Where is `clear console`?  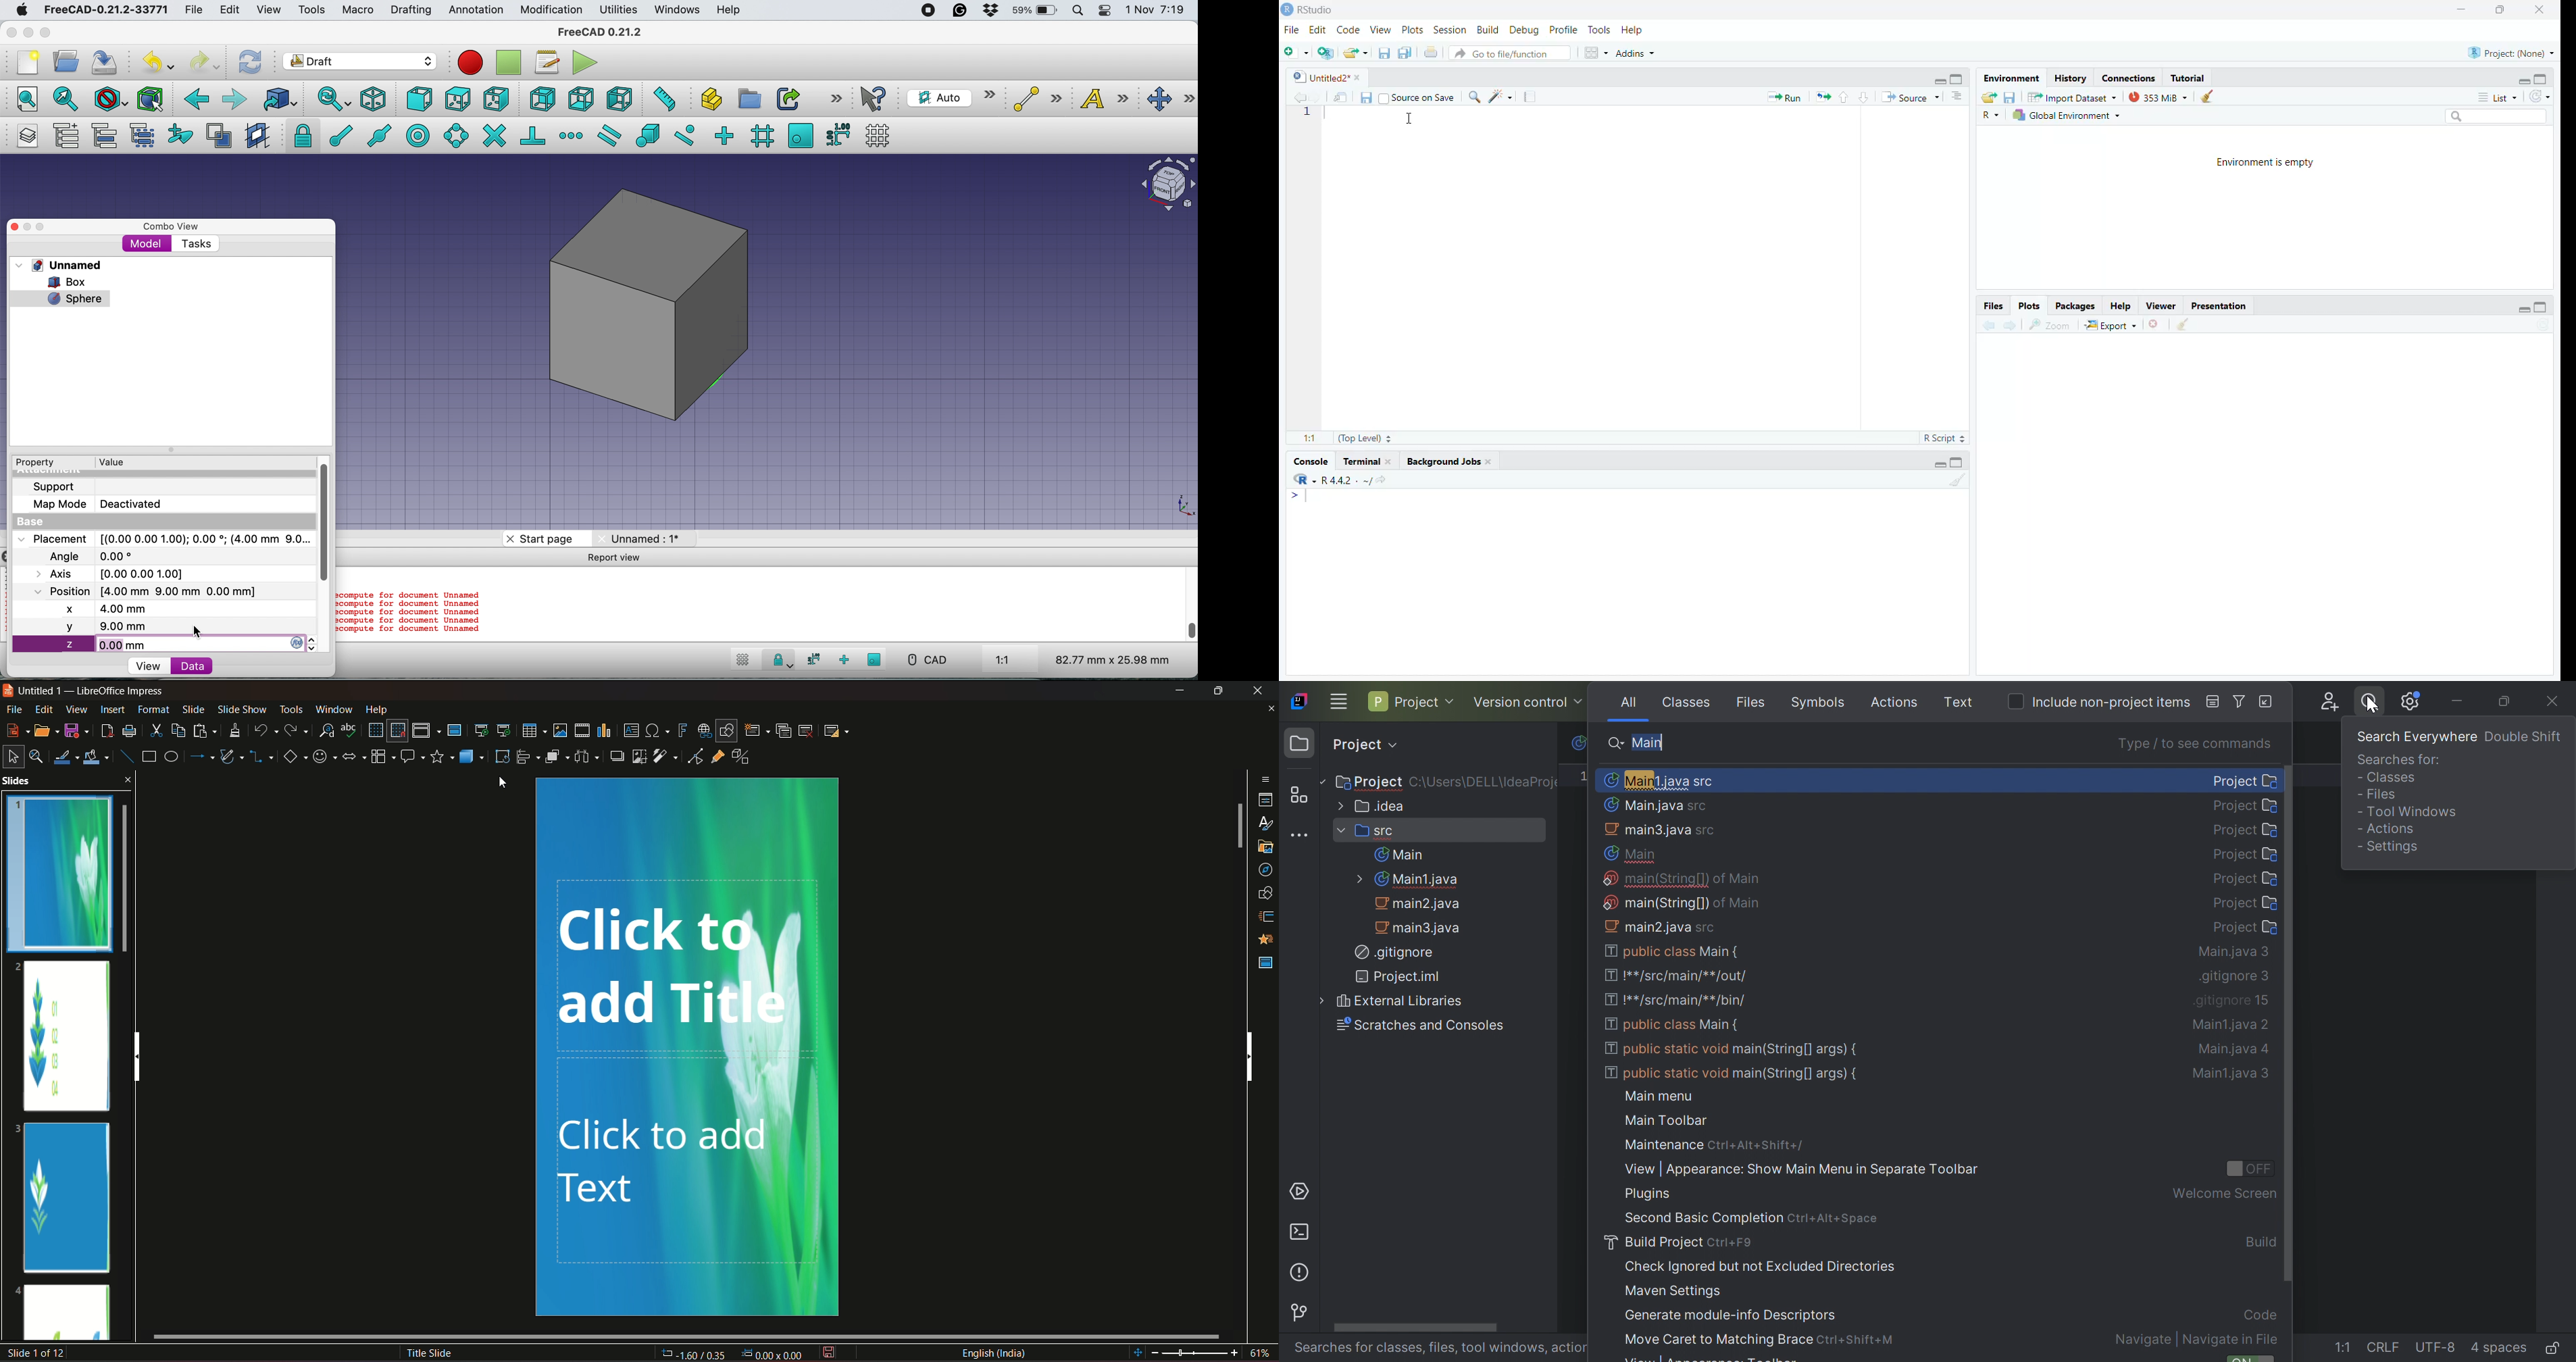
clear console is located at coordinates (1959, 483).